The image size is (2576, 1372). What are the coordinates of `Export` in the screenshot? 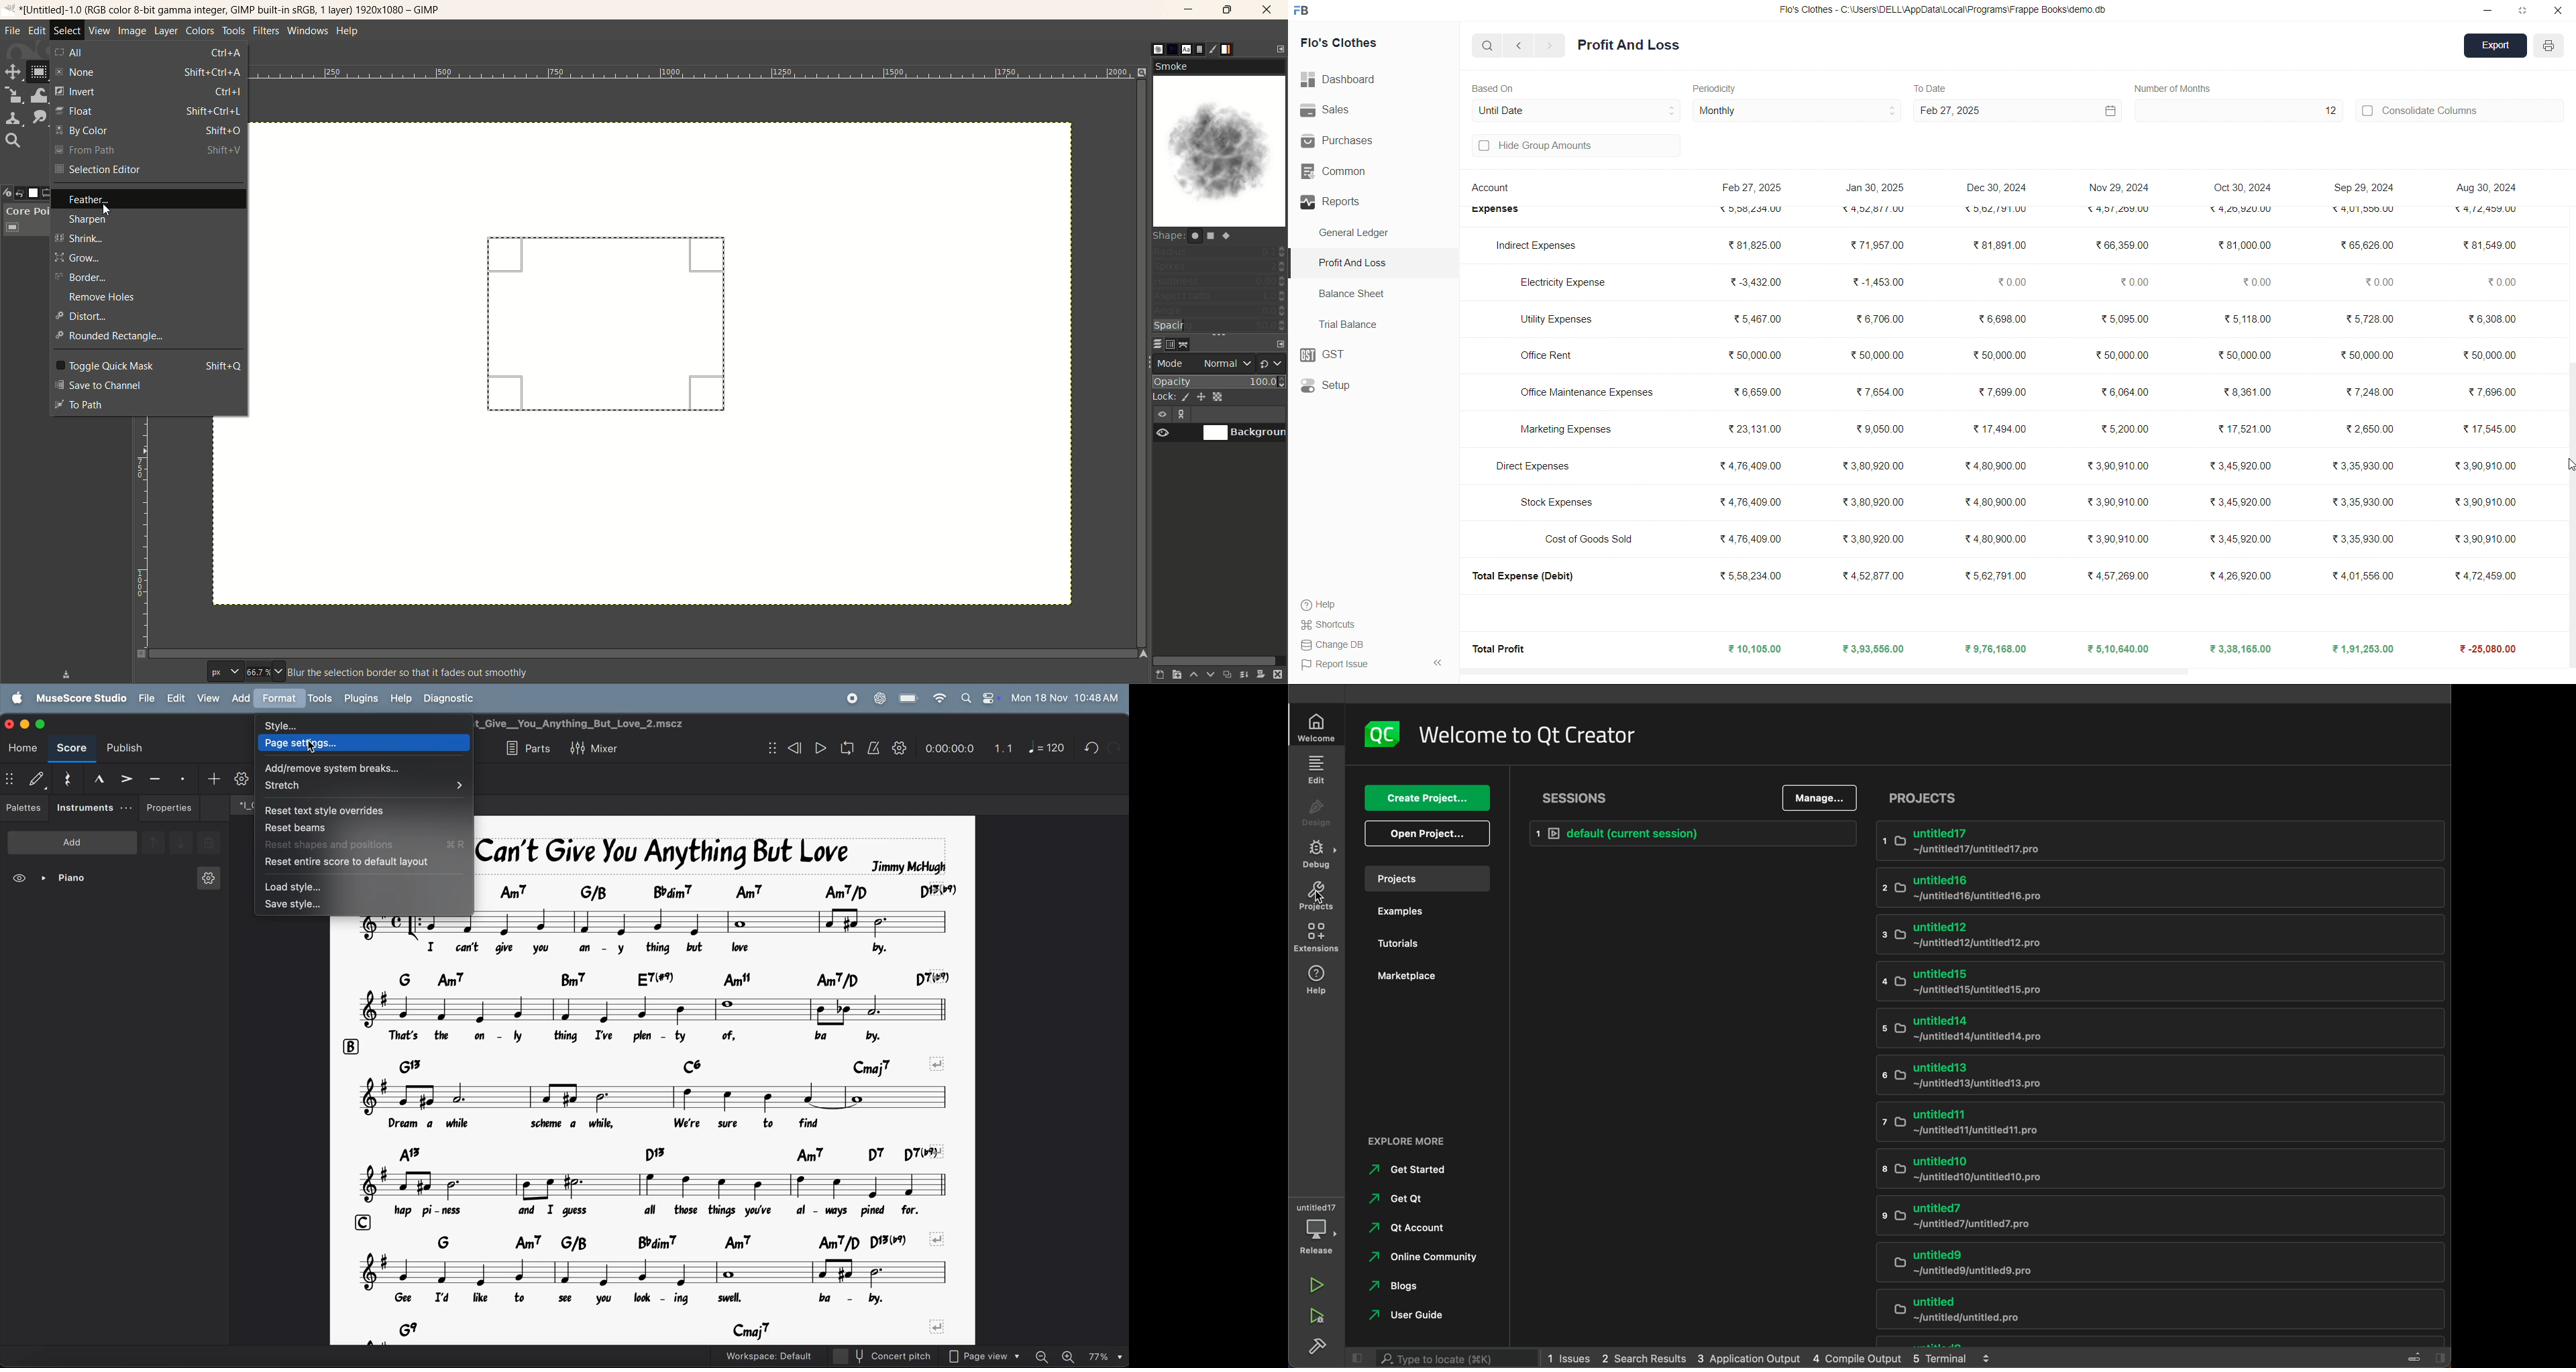 It's located at (2496, 47).